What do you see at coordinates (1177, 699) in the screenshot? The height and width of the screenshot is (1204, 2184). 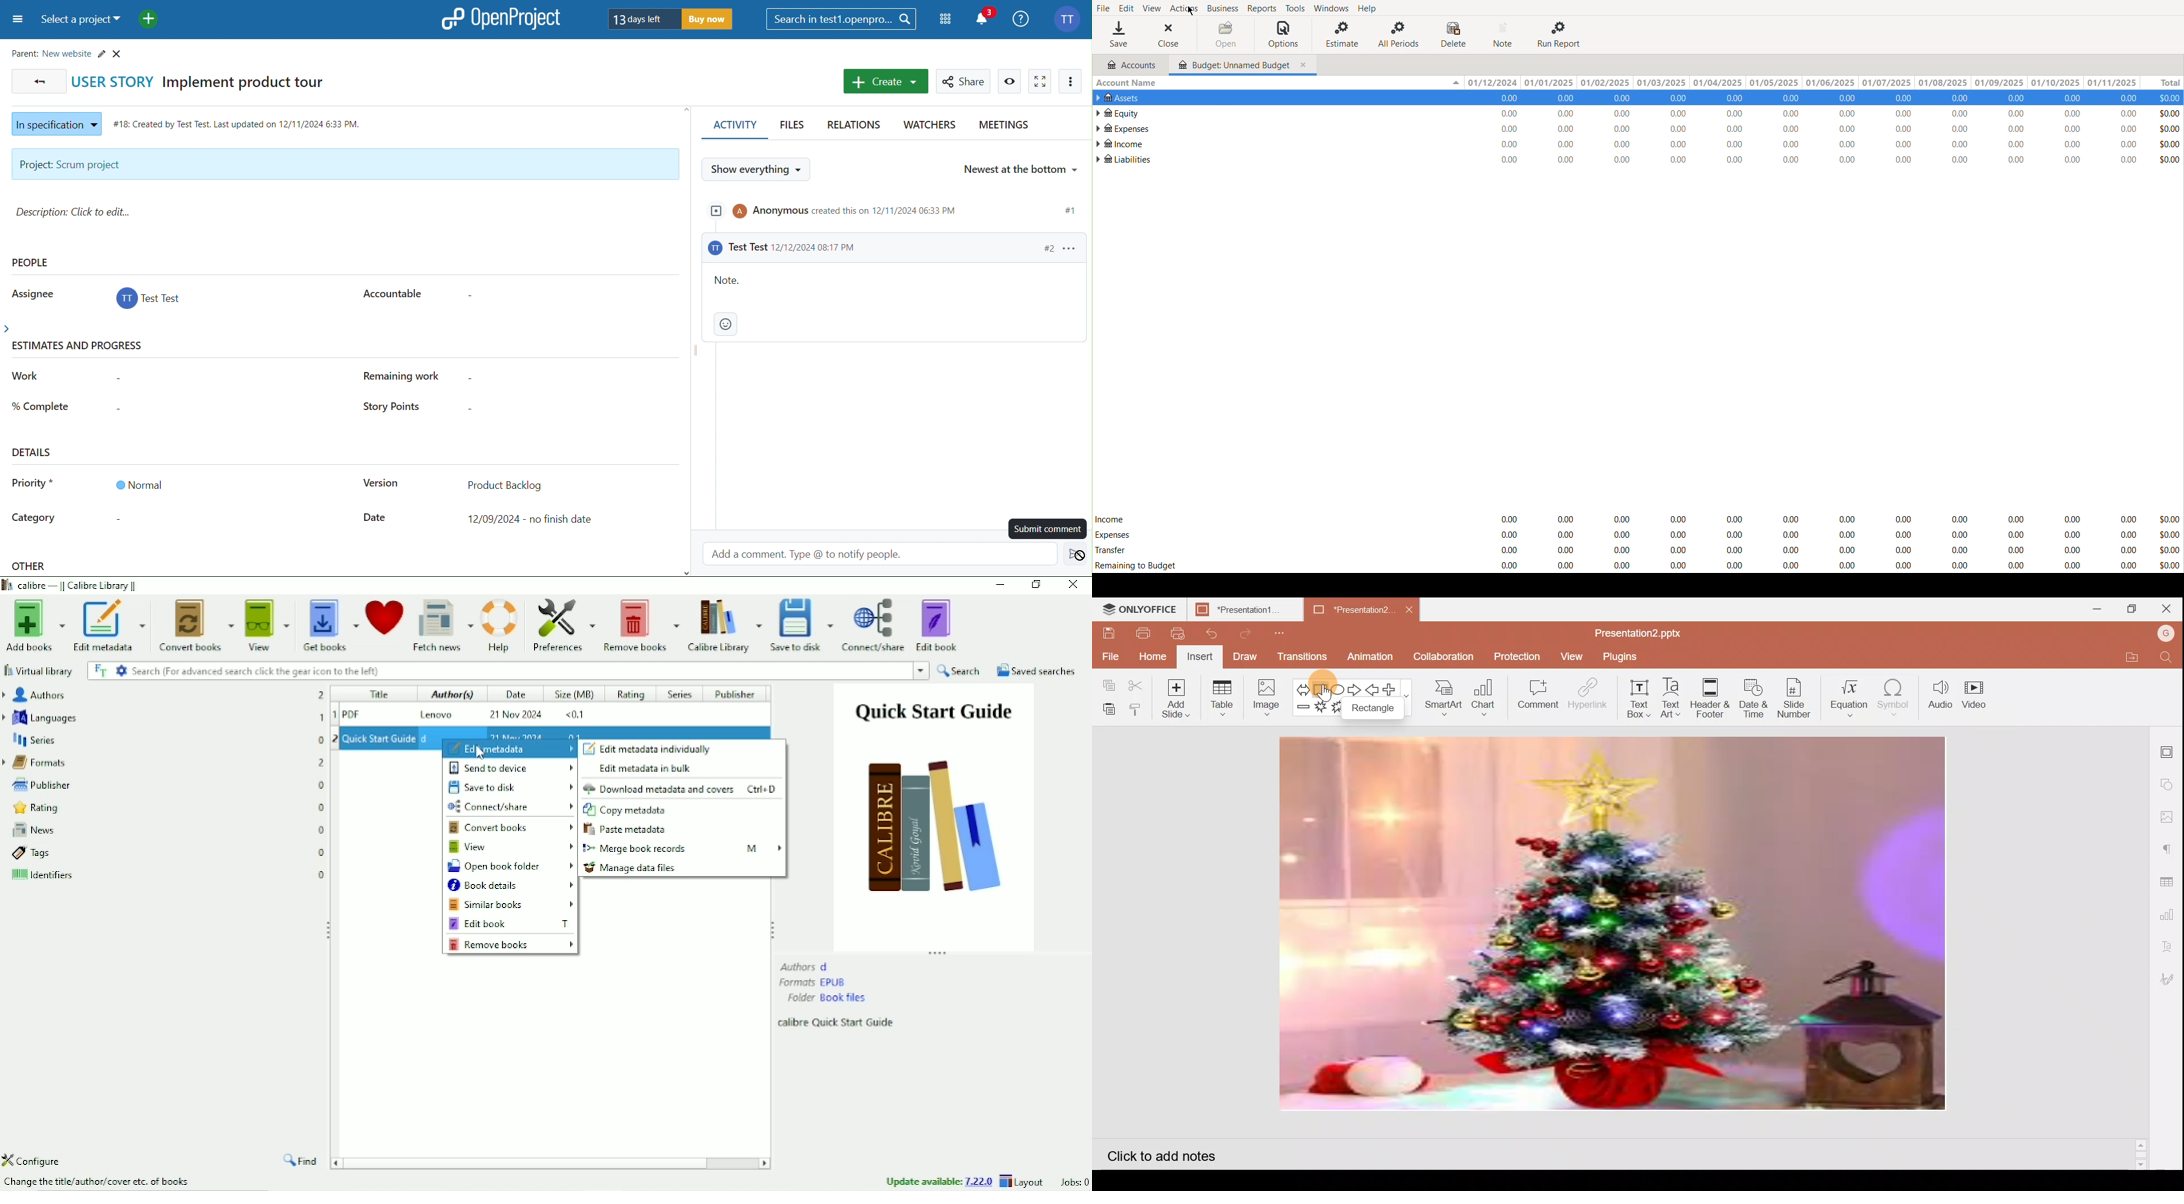 I see `Add slide` at bounding box center [1177, 699].